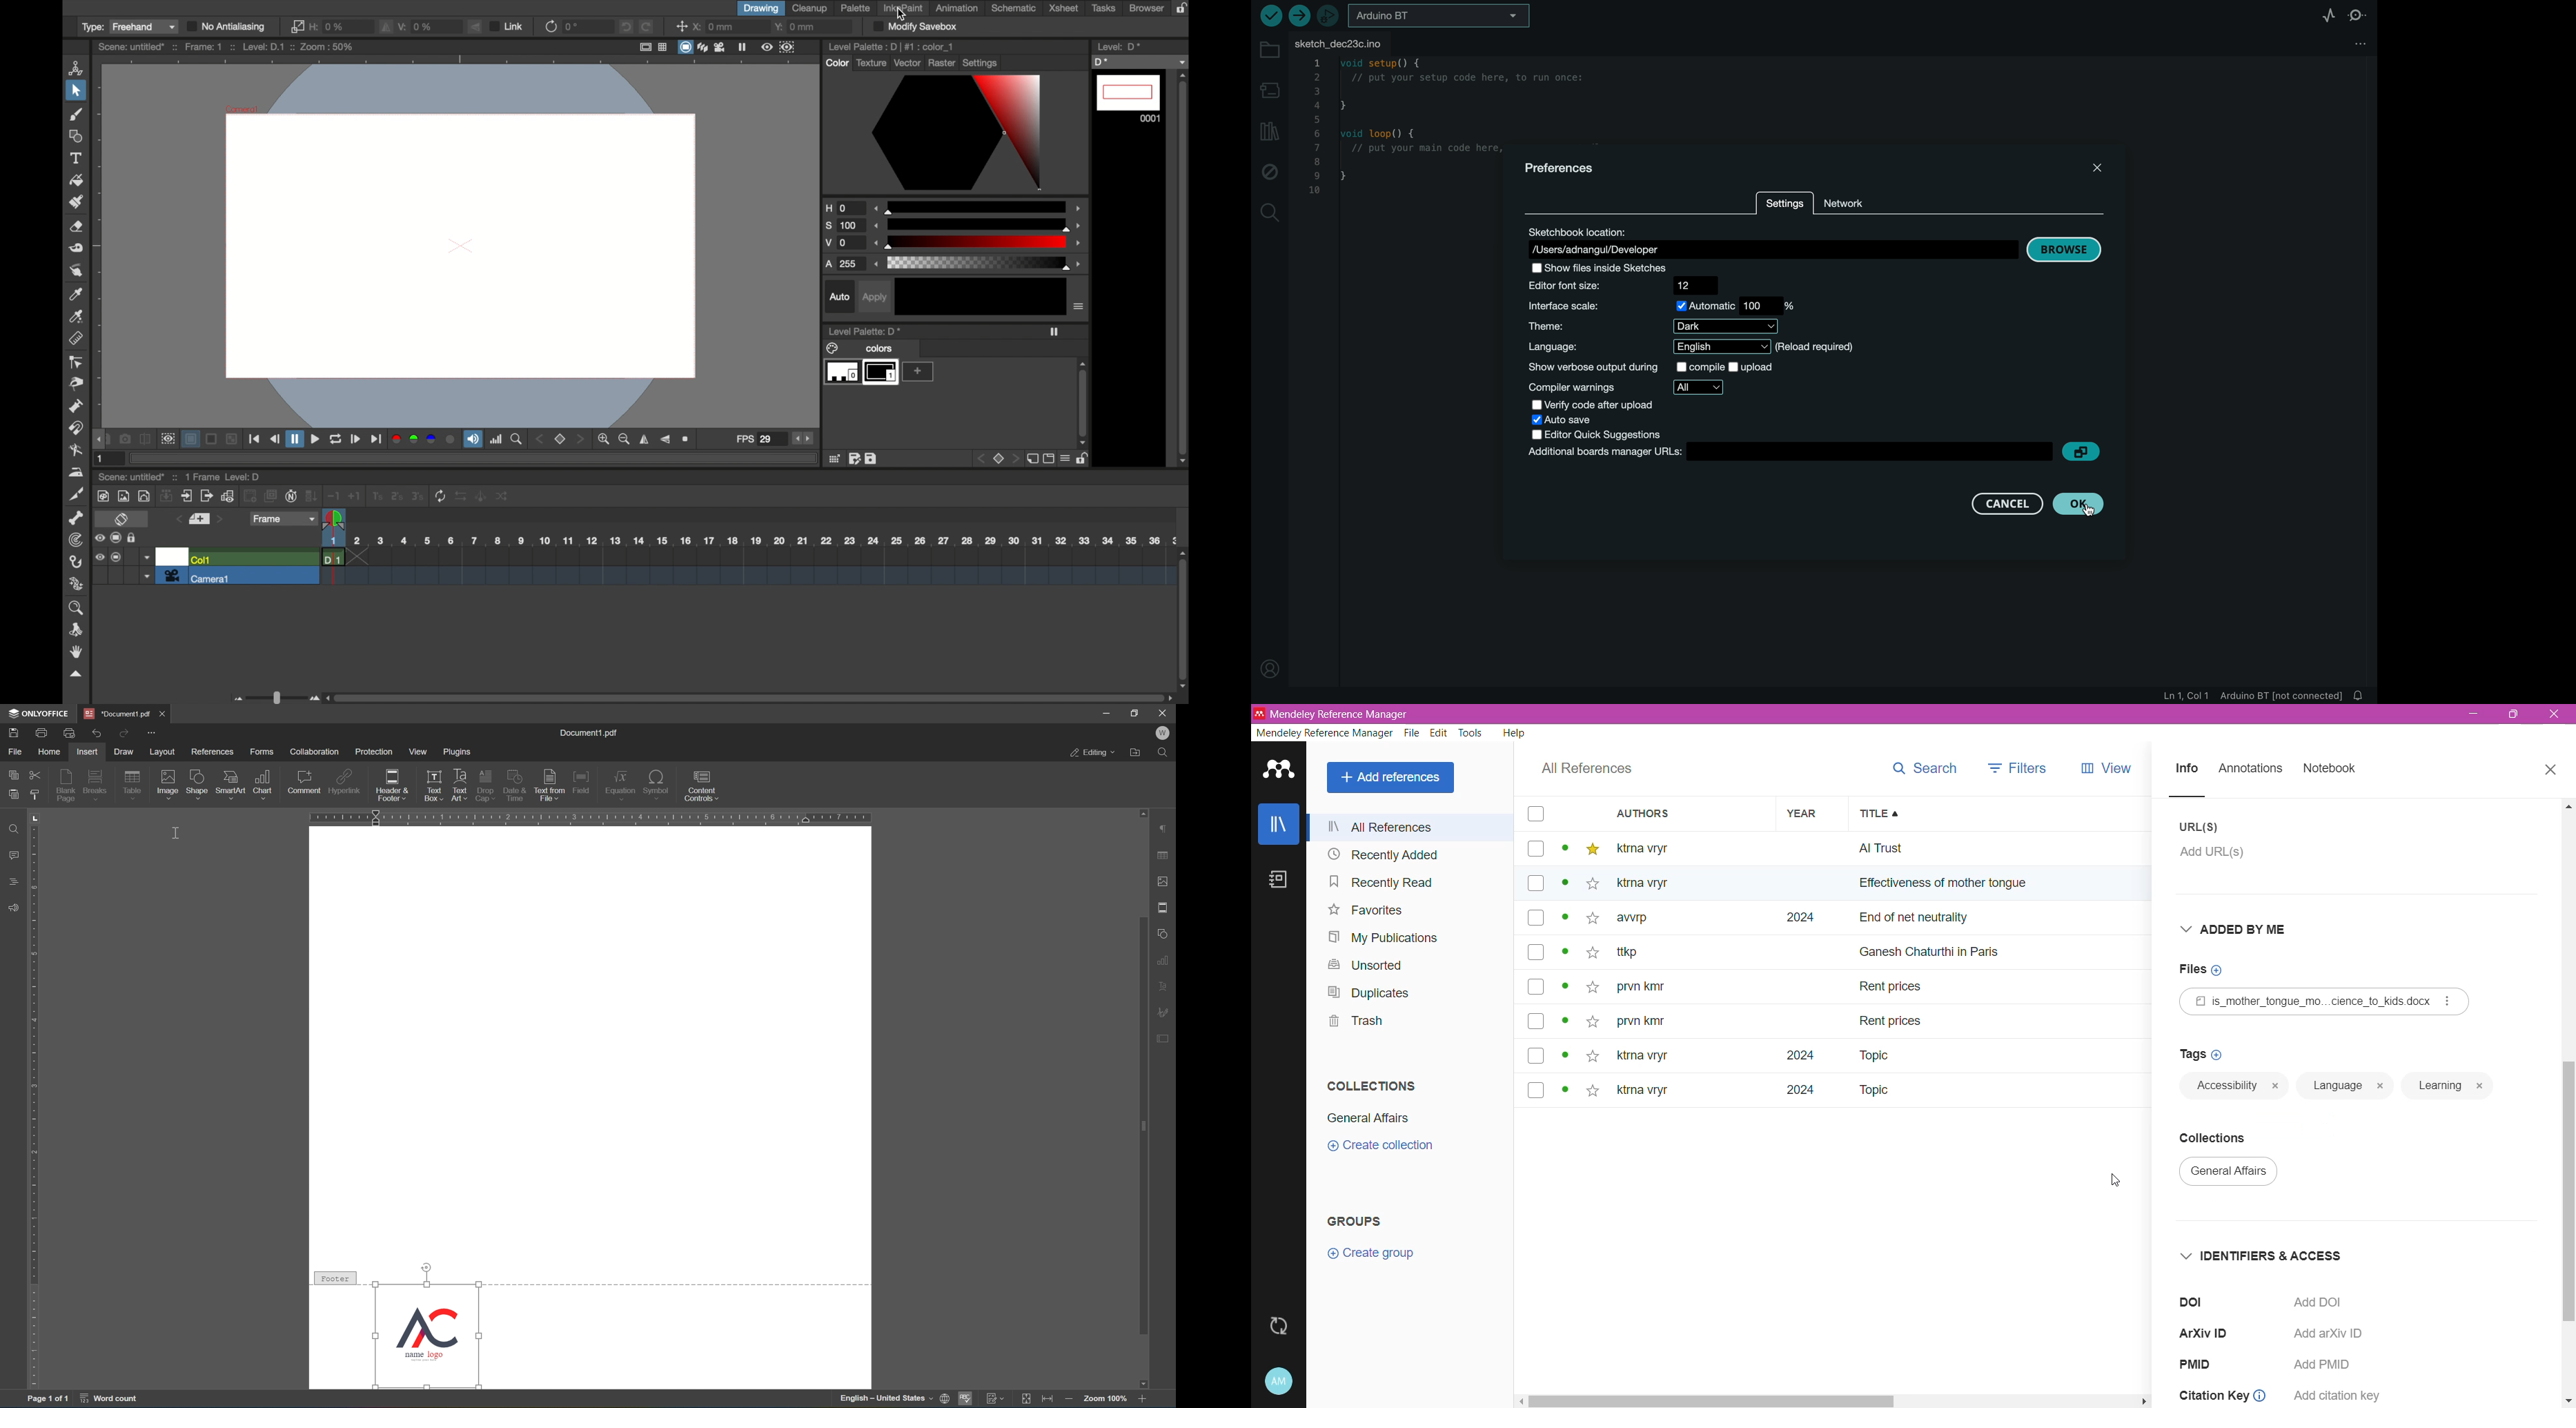 This screenshot has width=2576, height=1428. What do you see at coordinates (721, 47) in the screenshot?
I see `film` at bounding box center [721, 47].